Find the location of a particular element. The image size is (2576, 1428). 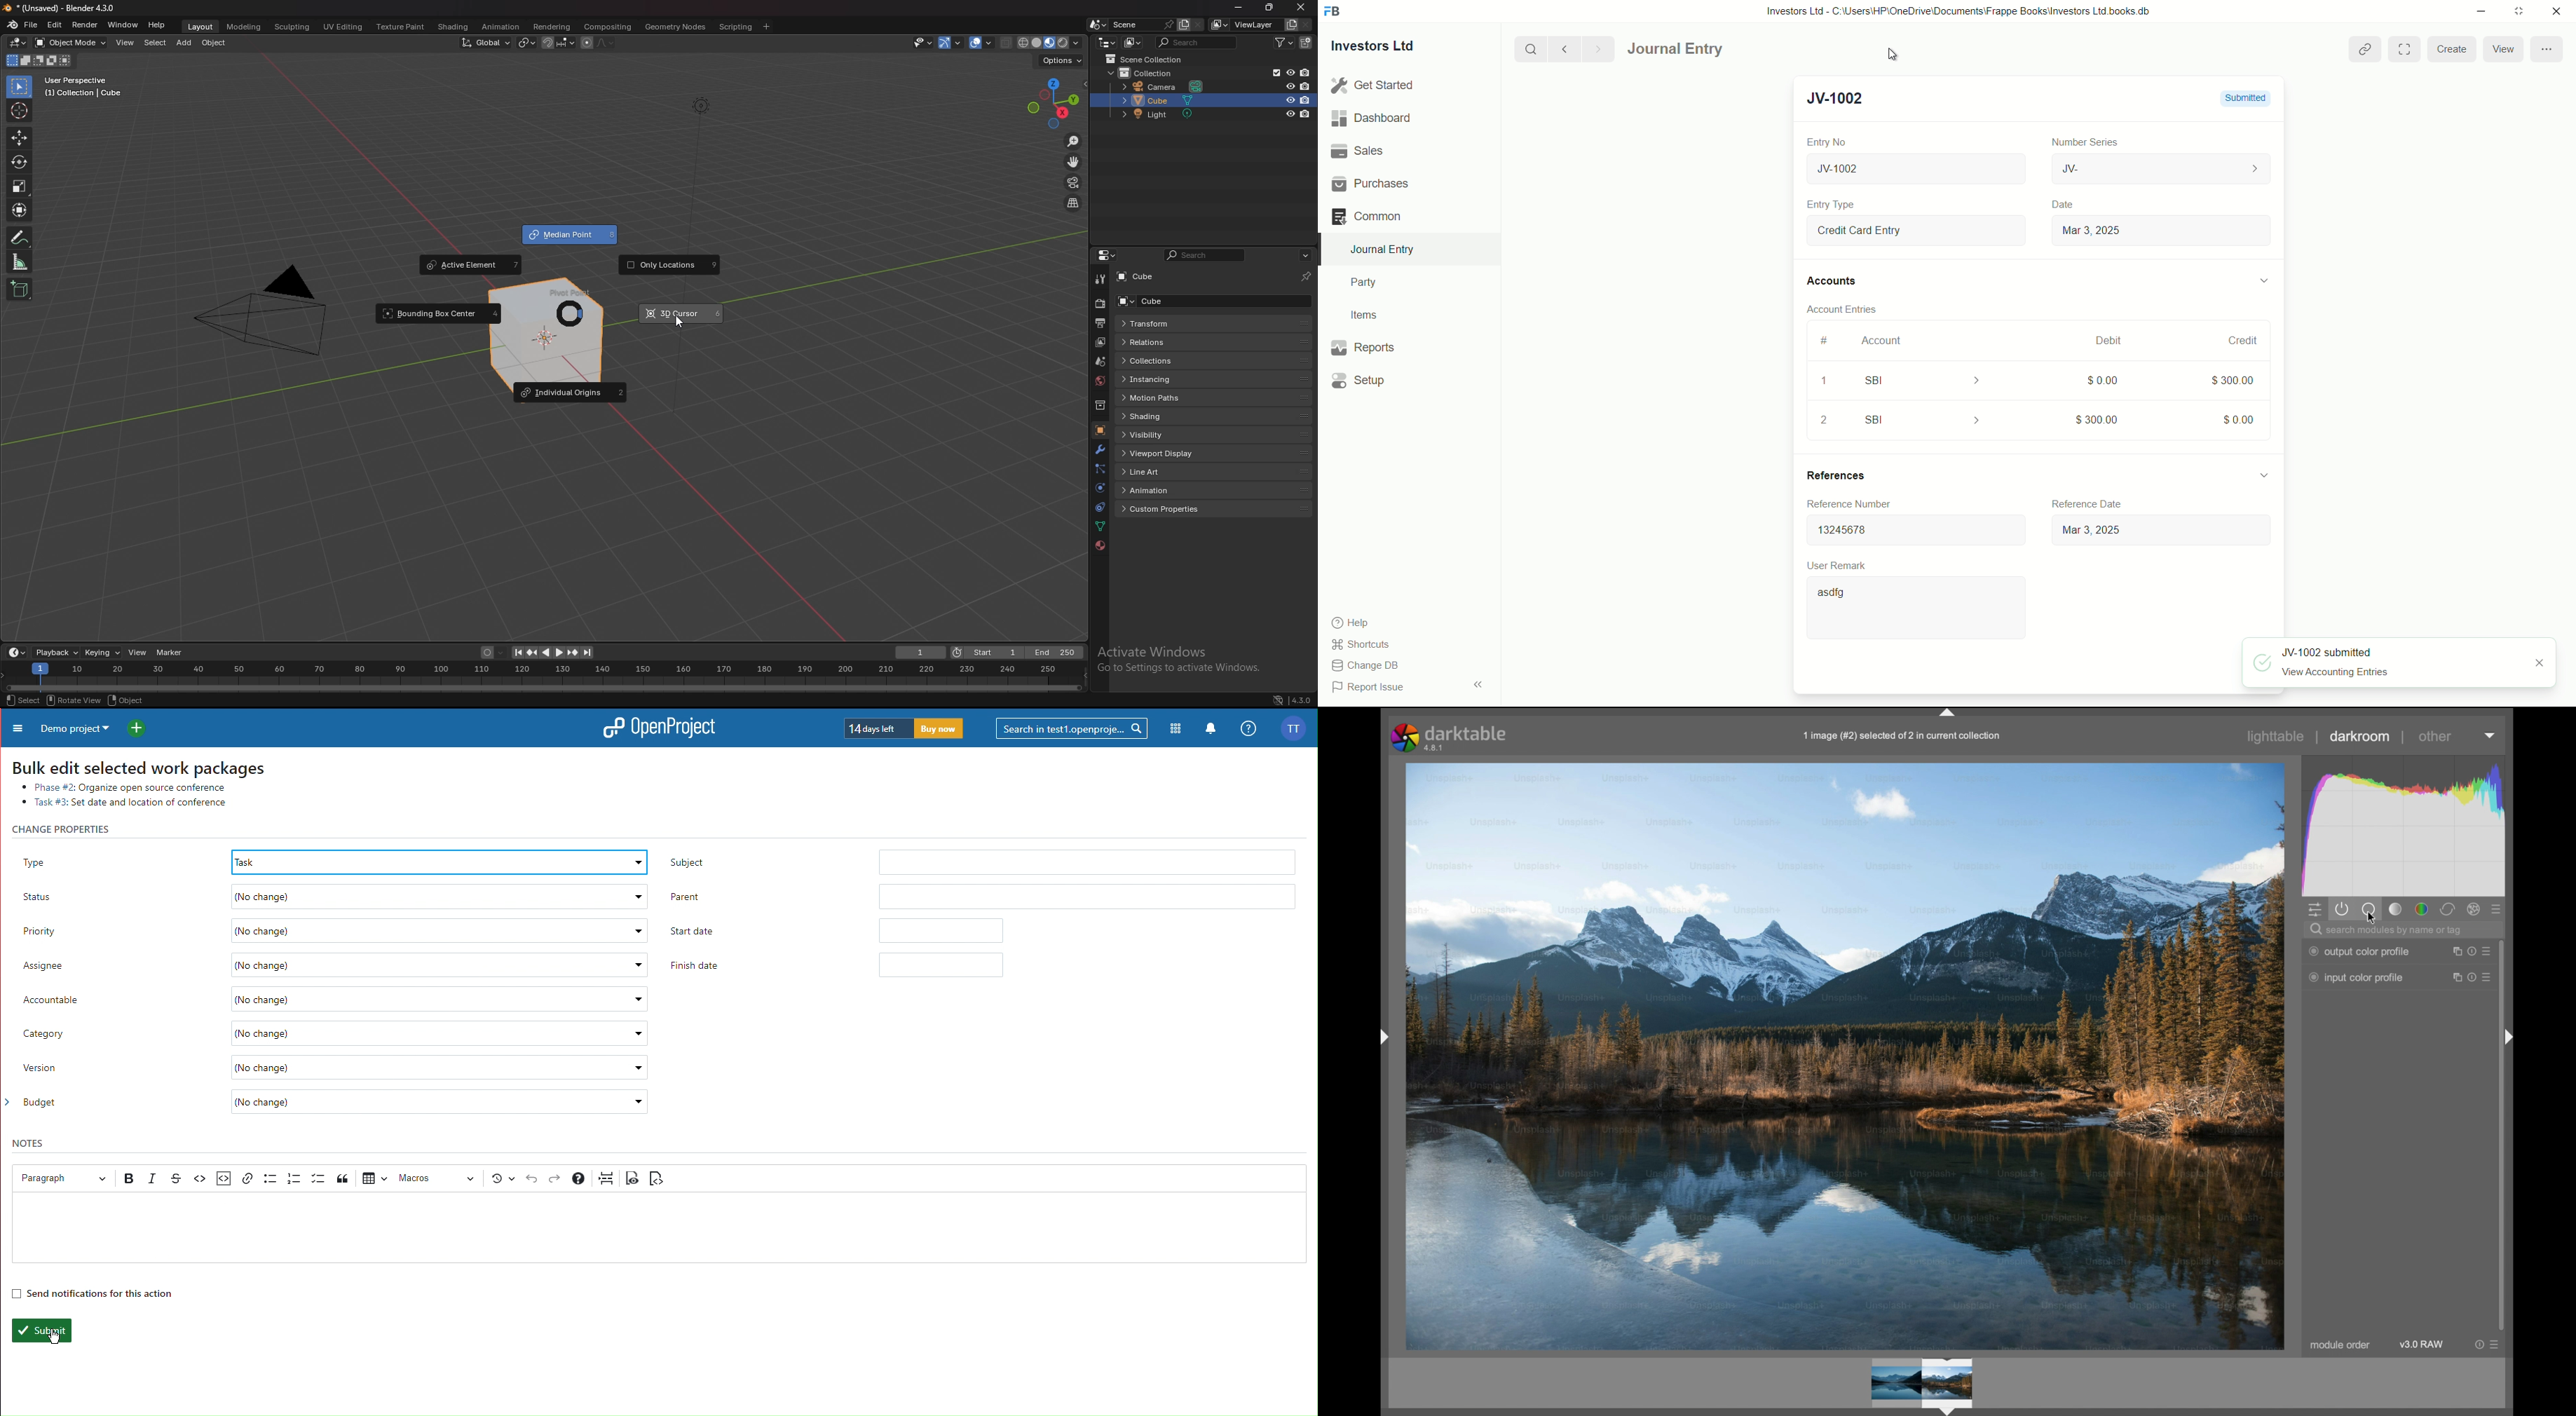

search is located at coordinates (1204, 255).